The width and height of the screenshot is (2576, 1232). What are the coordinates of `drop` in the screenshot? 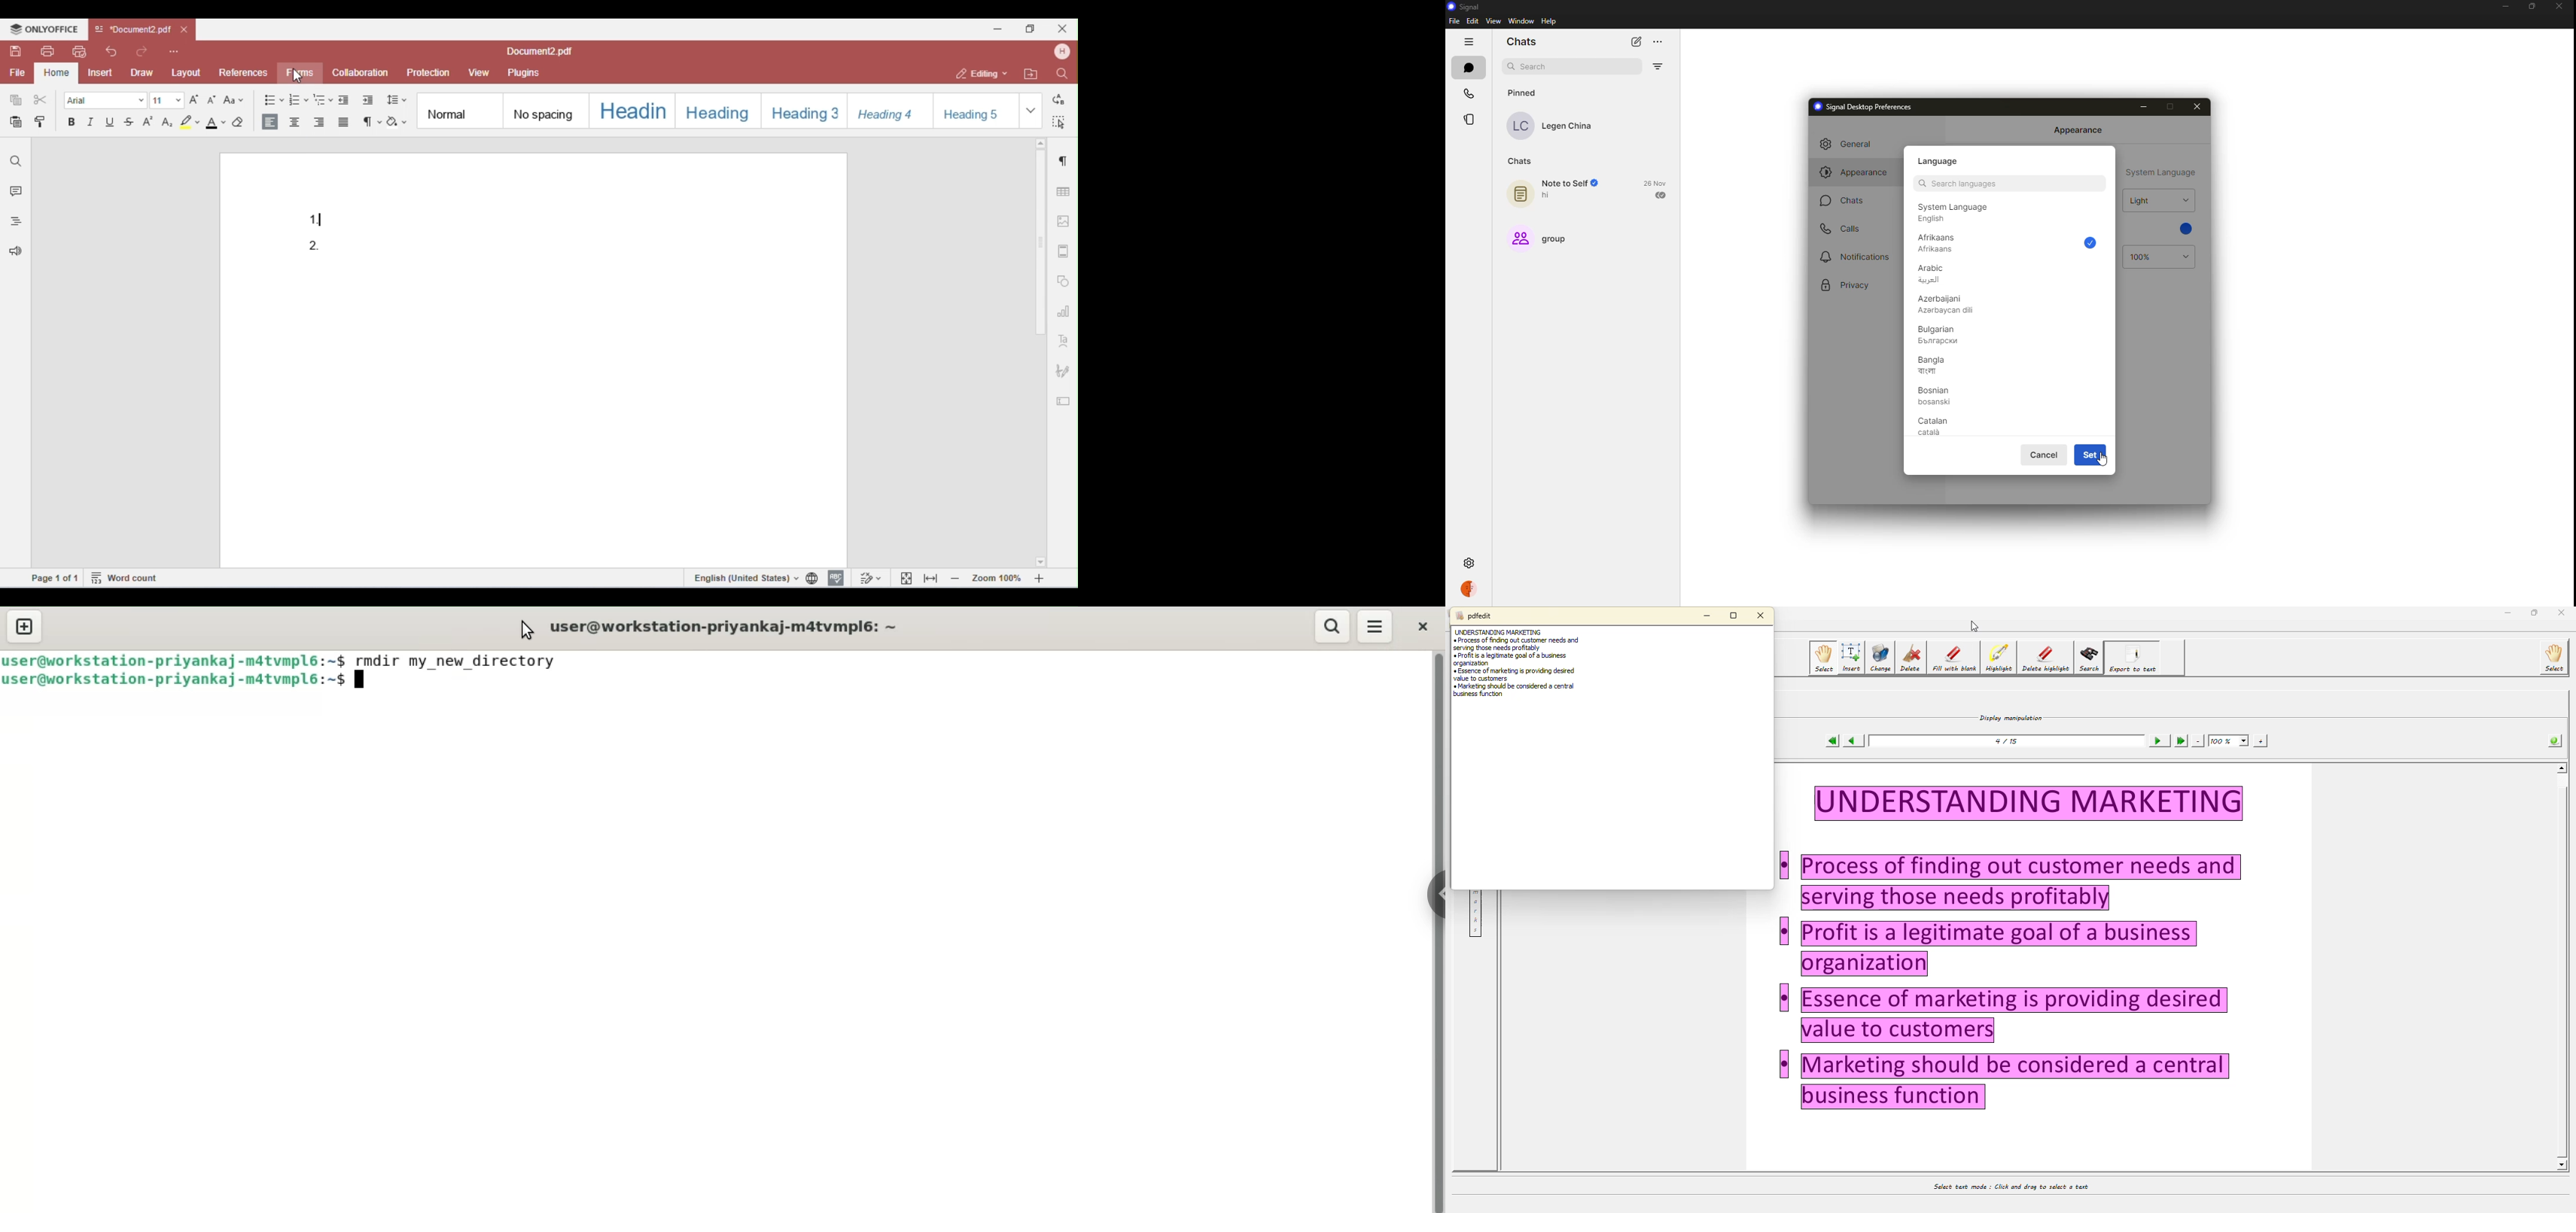 It's located at (2184, 200).